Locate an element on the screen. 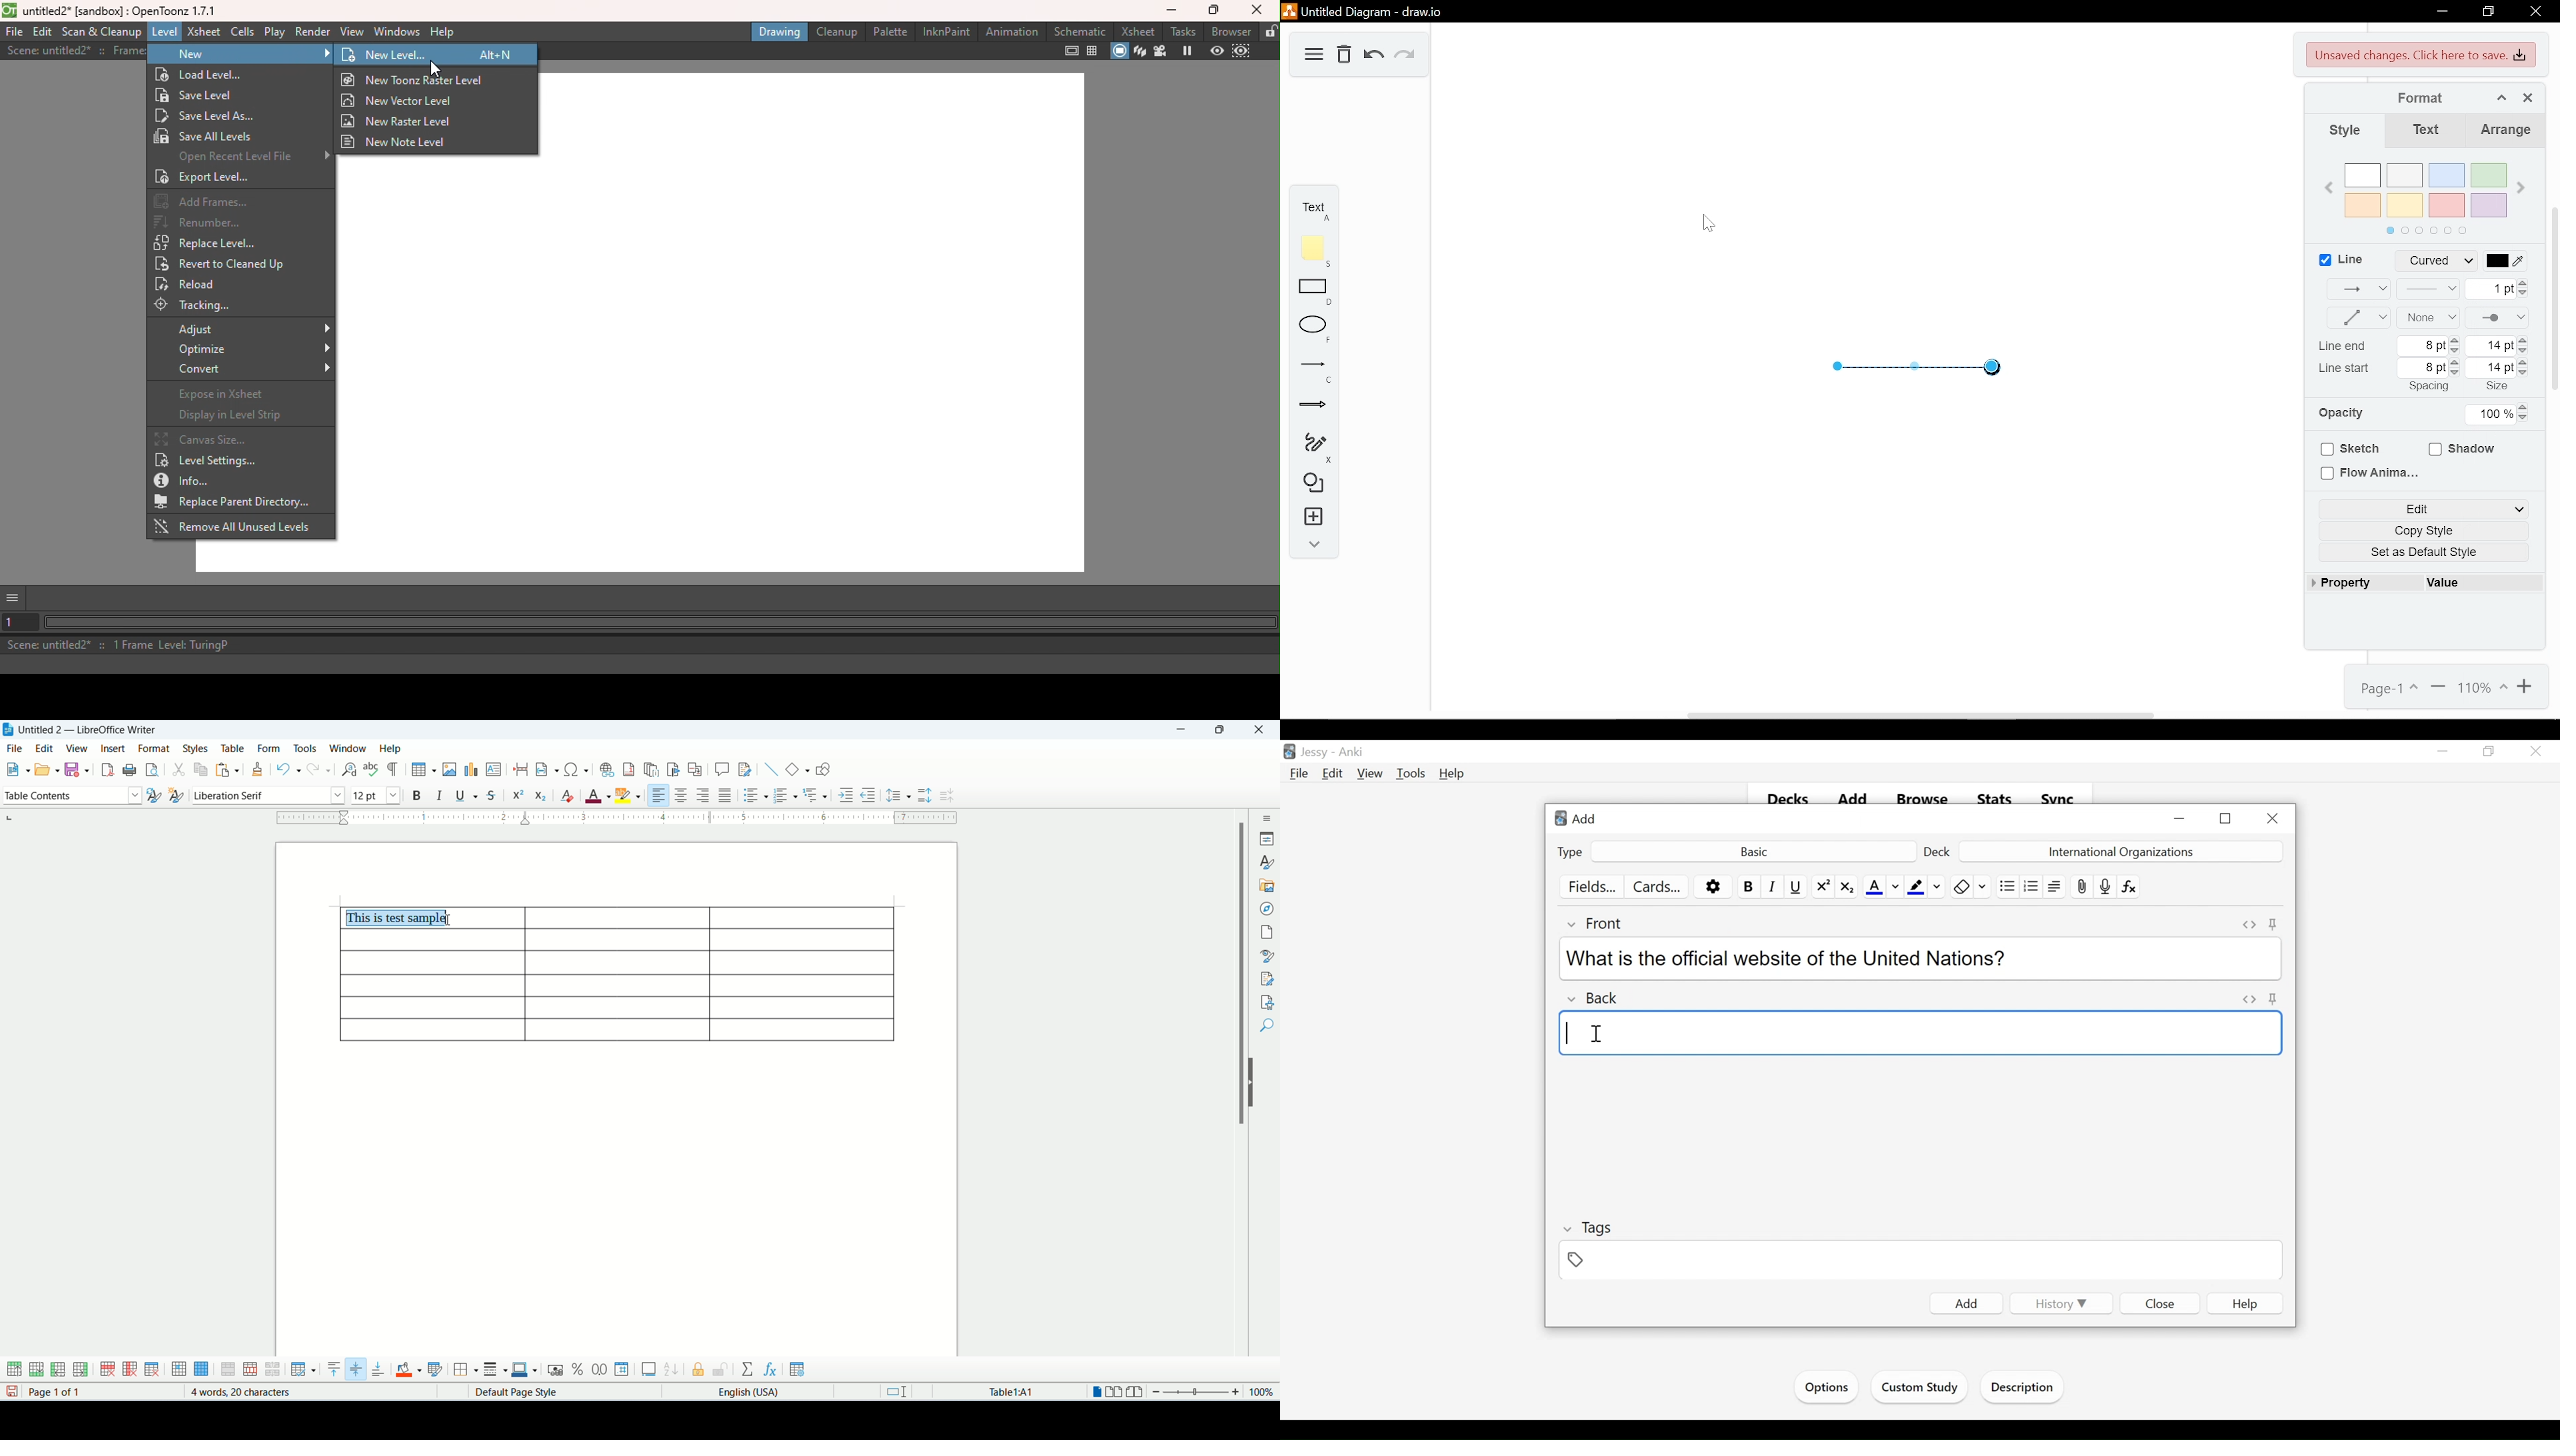 The width and height of the screenshot is (2576, 1456). text language is located at coordinates (754, 1393).